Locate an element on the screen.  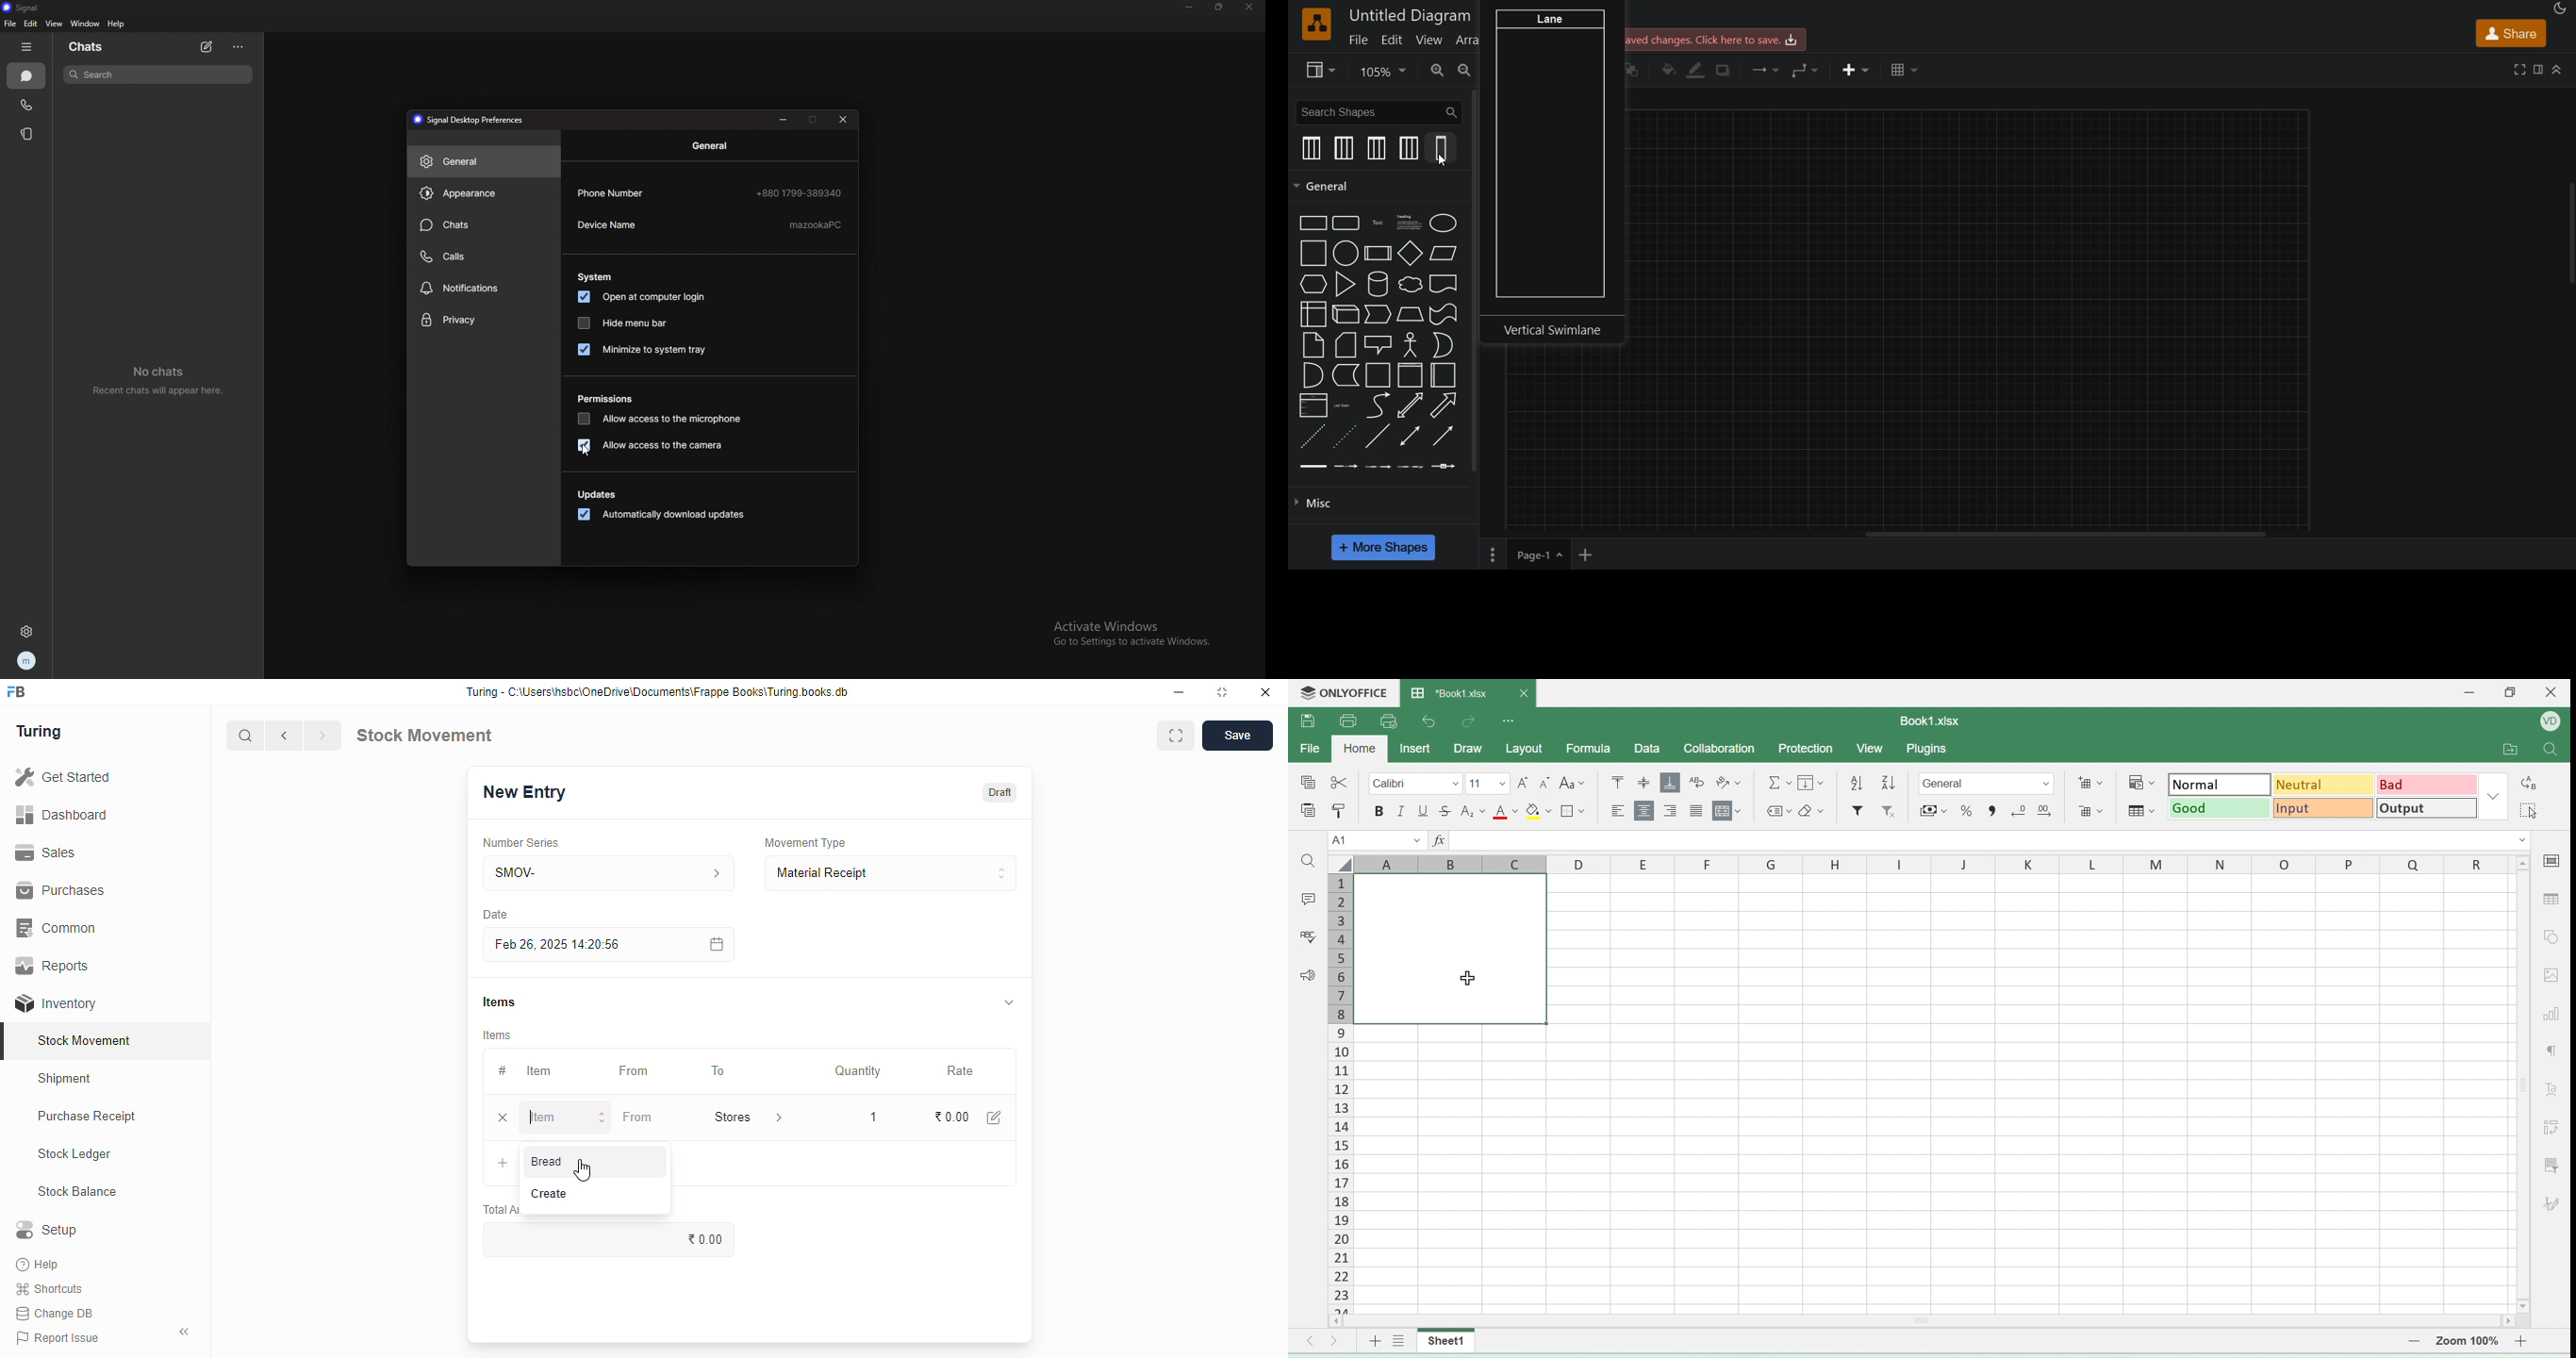
image is located at coordinates (2554, 978).